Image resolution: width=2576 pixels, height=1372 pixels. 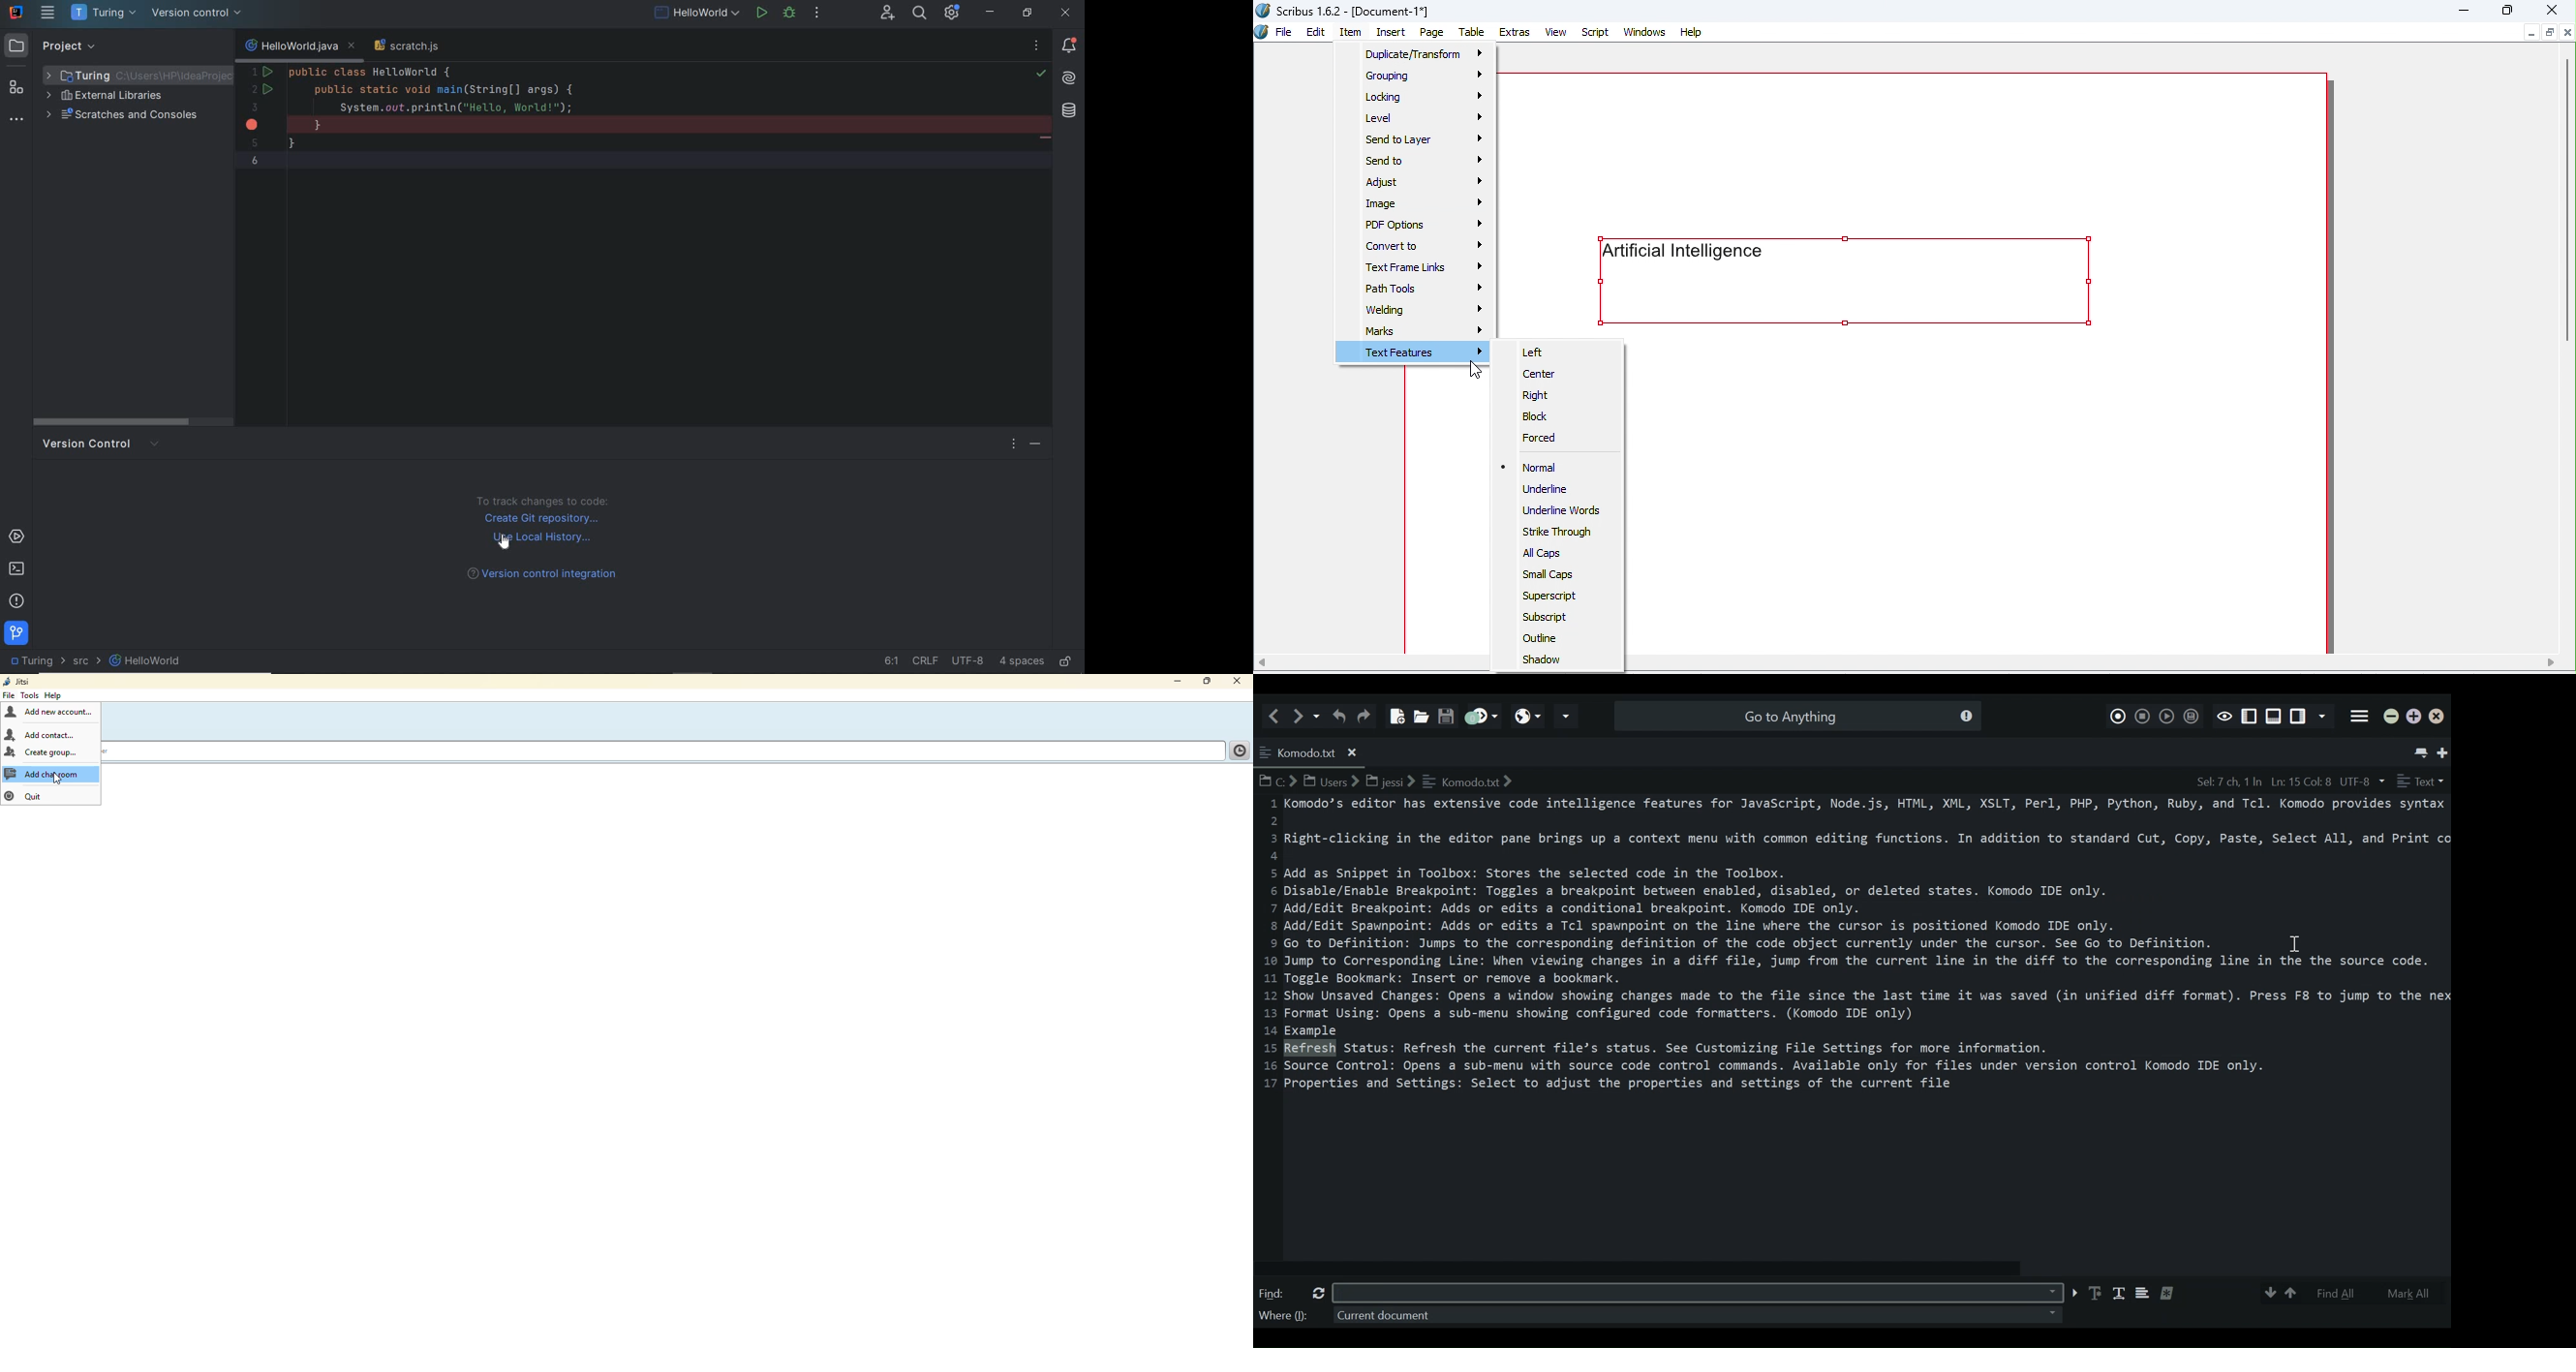 I want to click on structure, so click(x=15, y=88).